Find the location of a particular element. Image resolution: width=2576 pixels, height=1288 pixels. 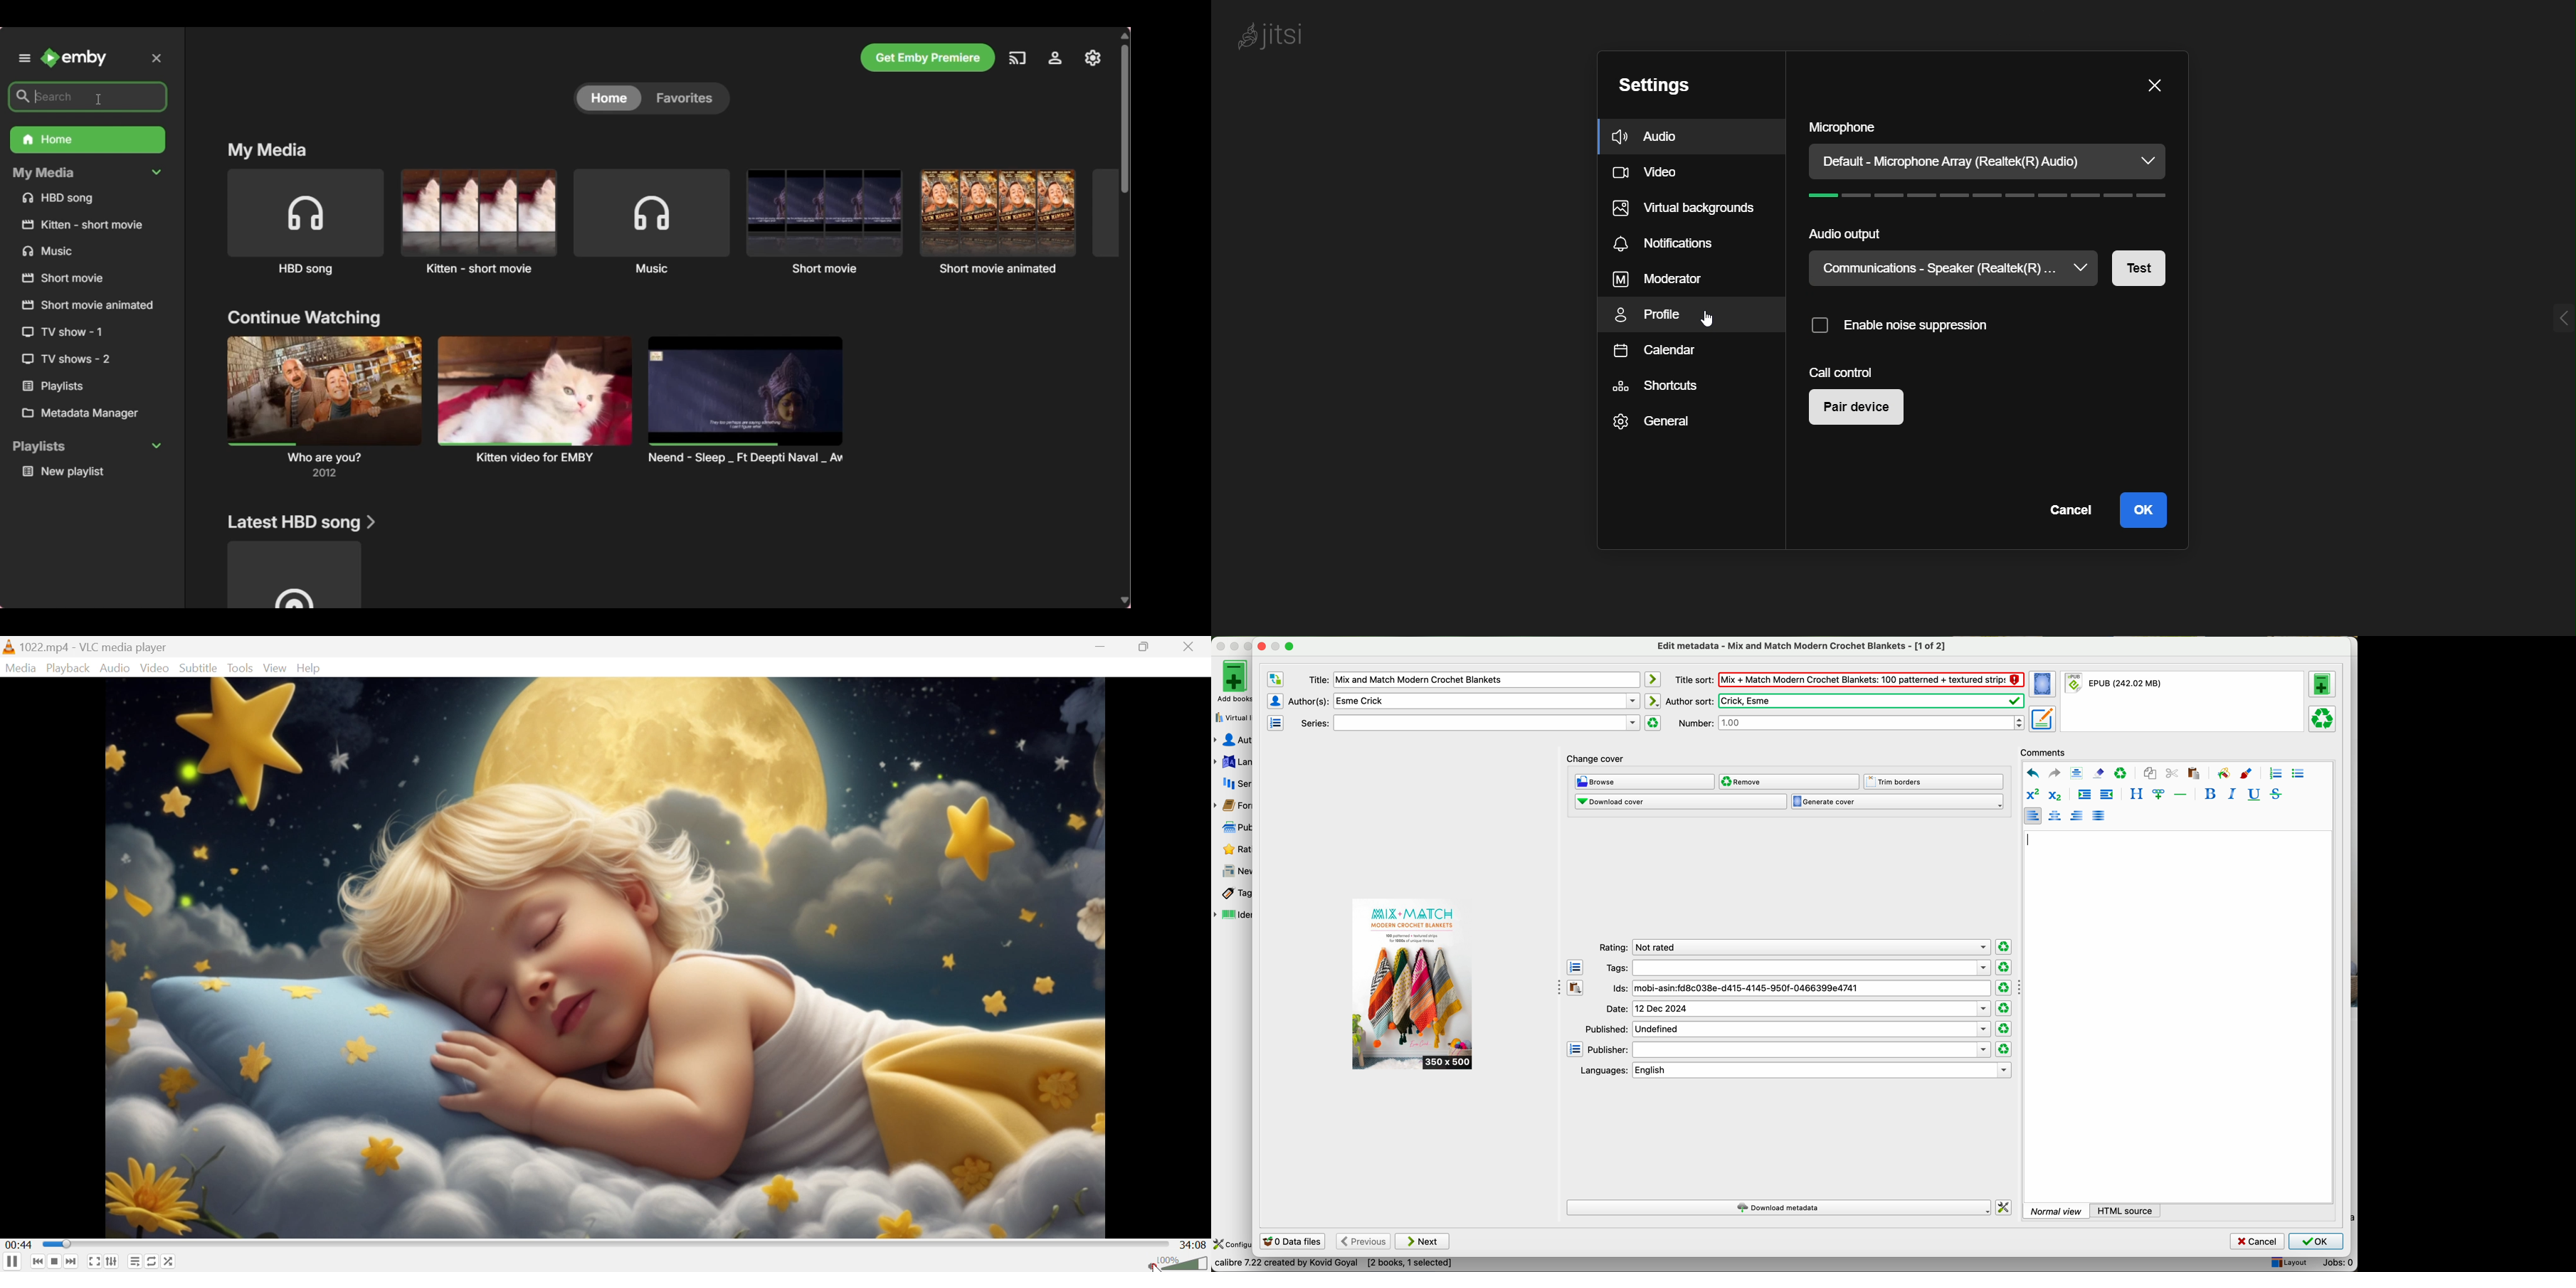

swap the author and title is located at coordinates (1276, 680).